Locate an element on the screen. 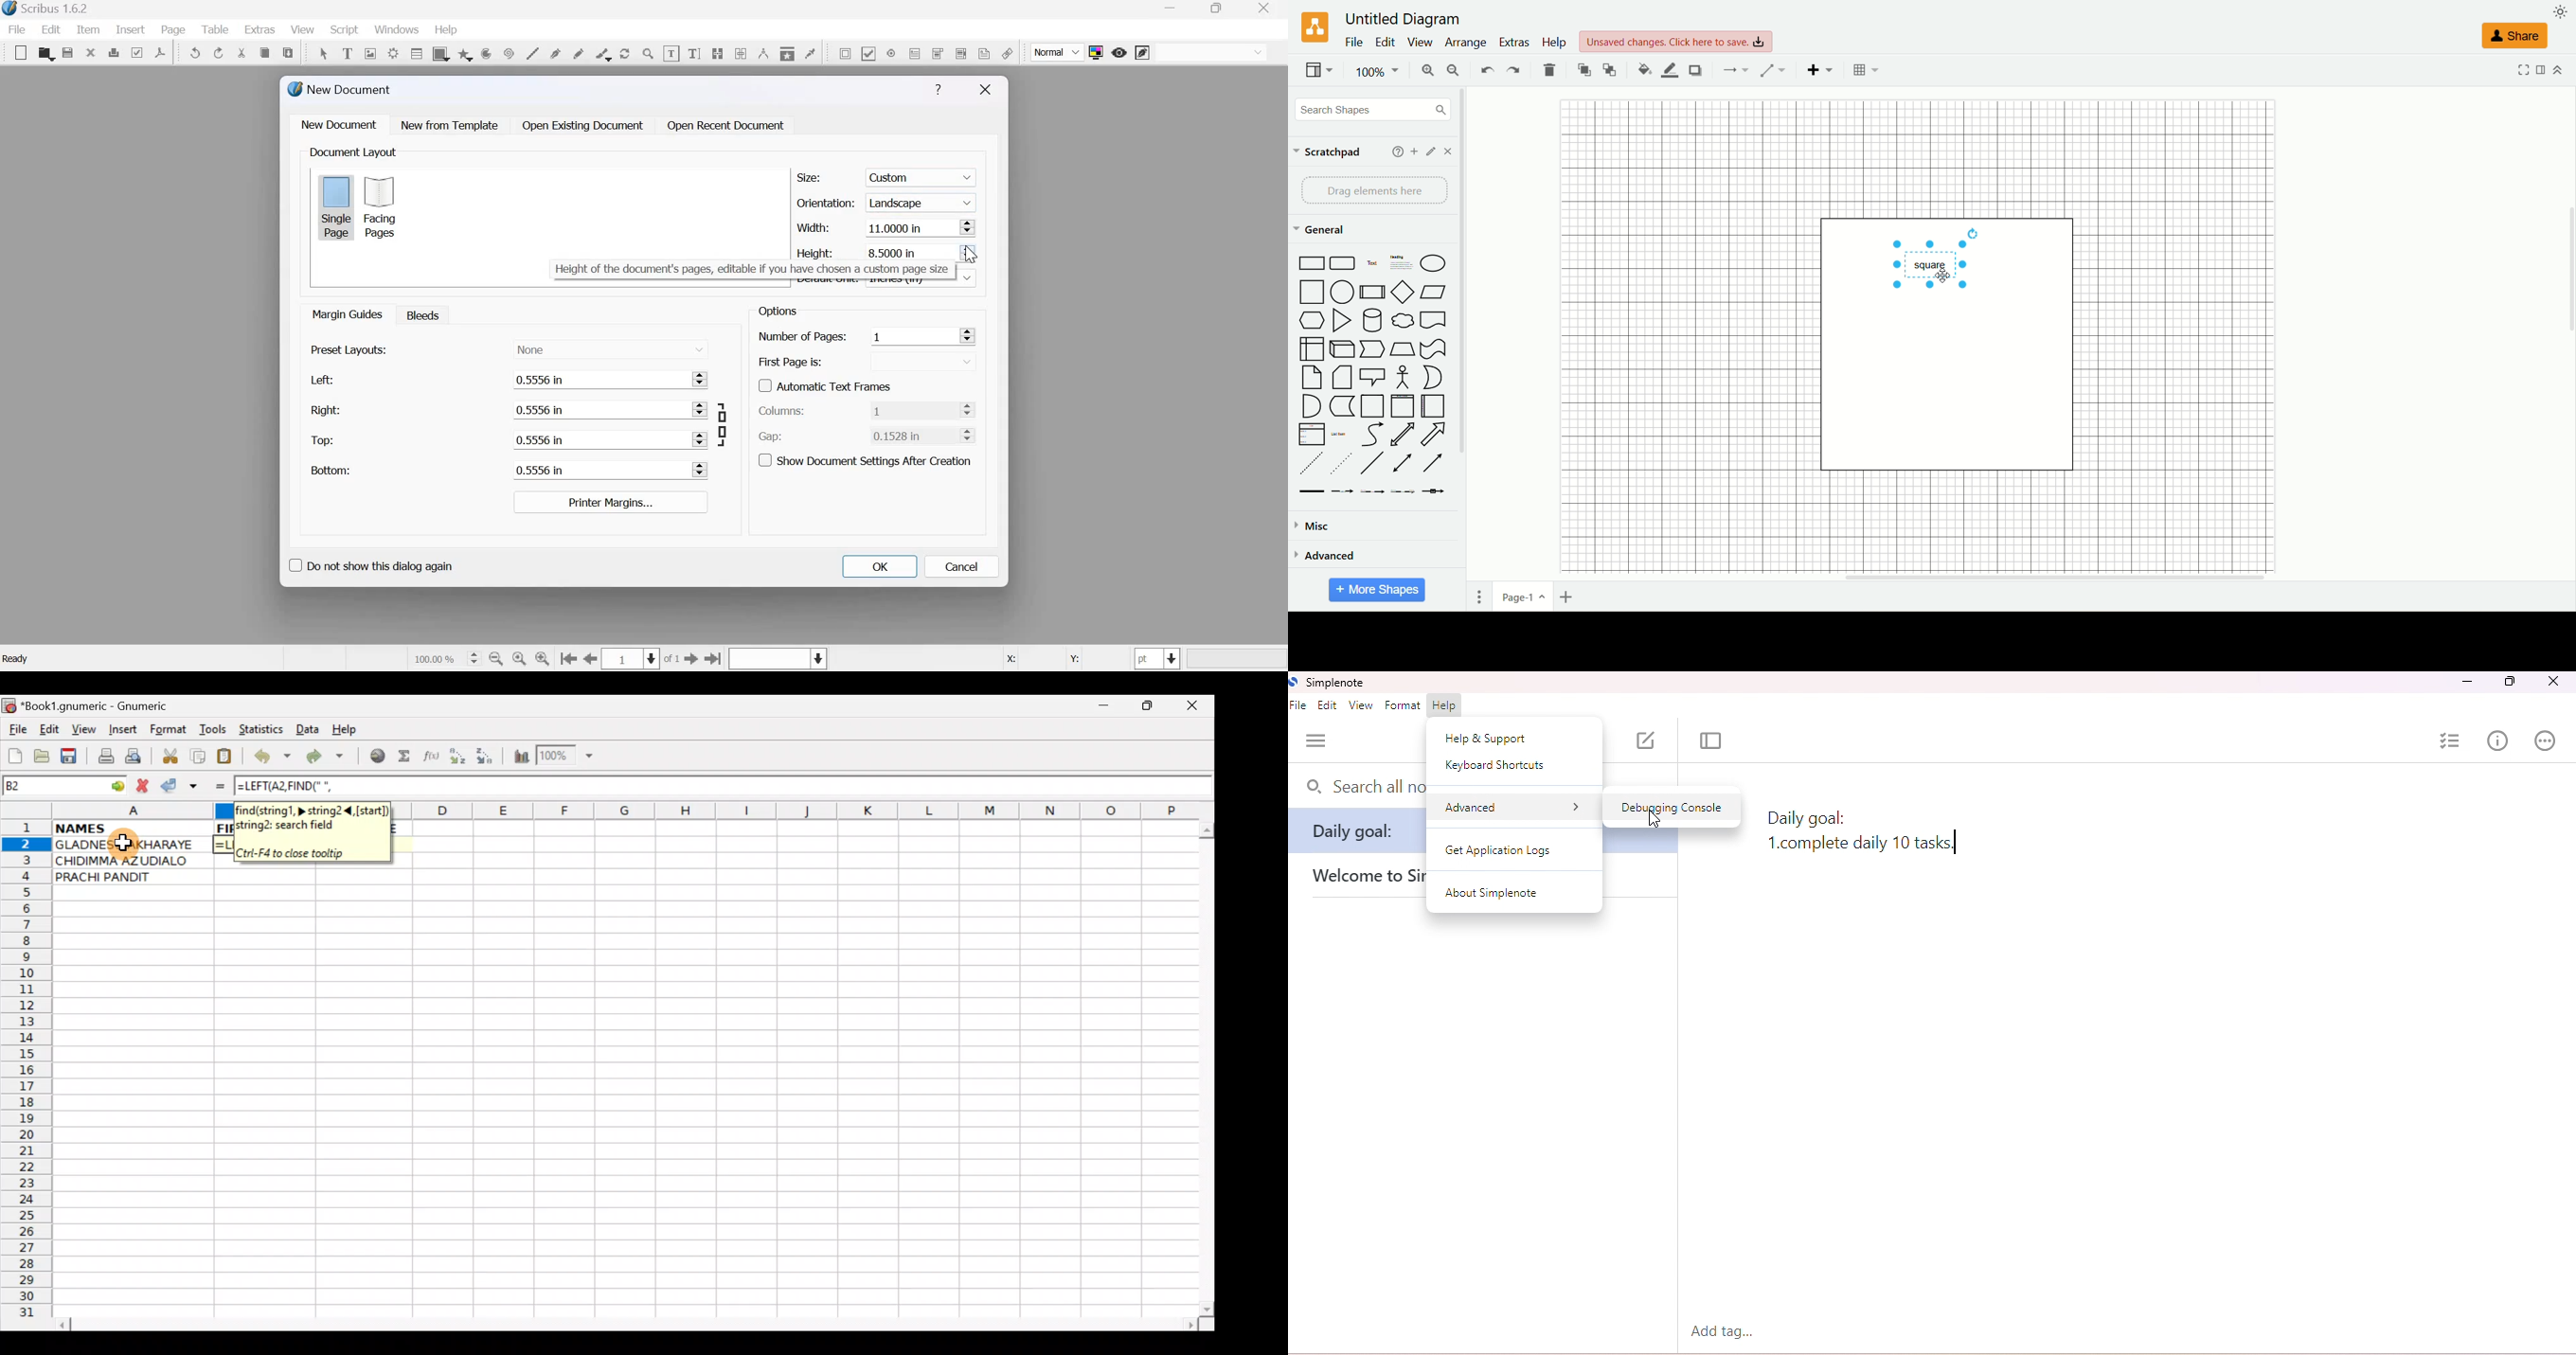 The image size is (2576, 1372). Columns: is located at coordinates (782, 412).